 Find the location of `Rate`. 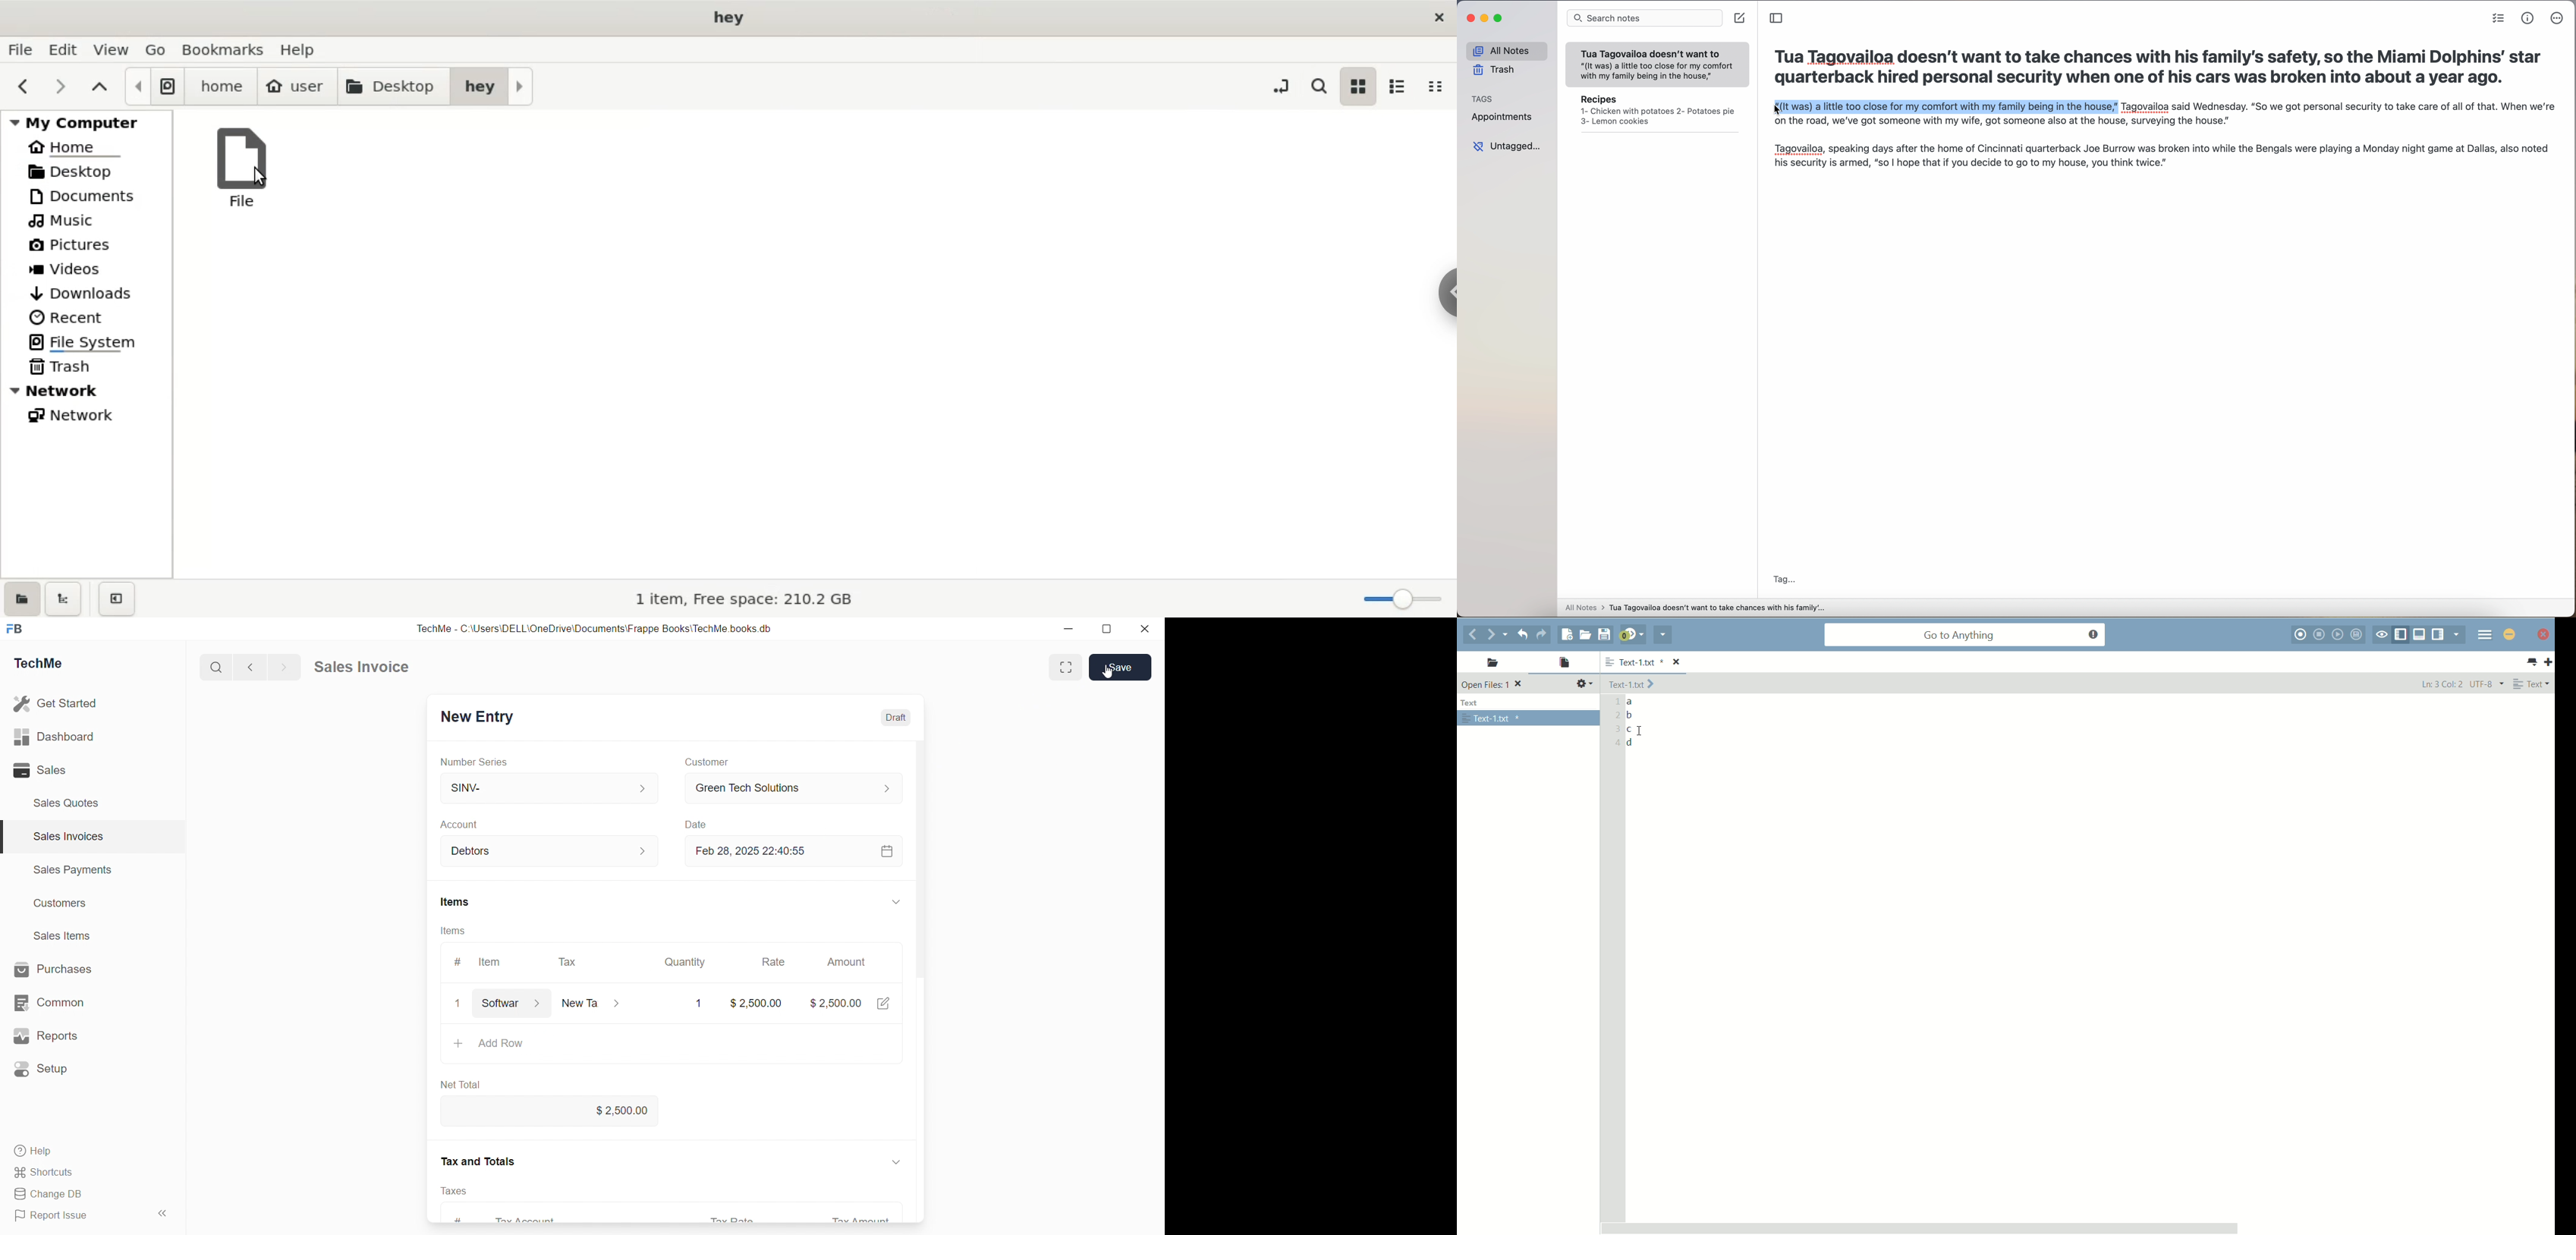

Rate is located at coordinates (775, 961).